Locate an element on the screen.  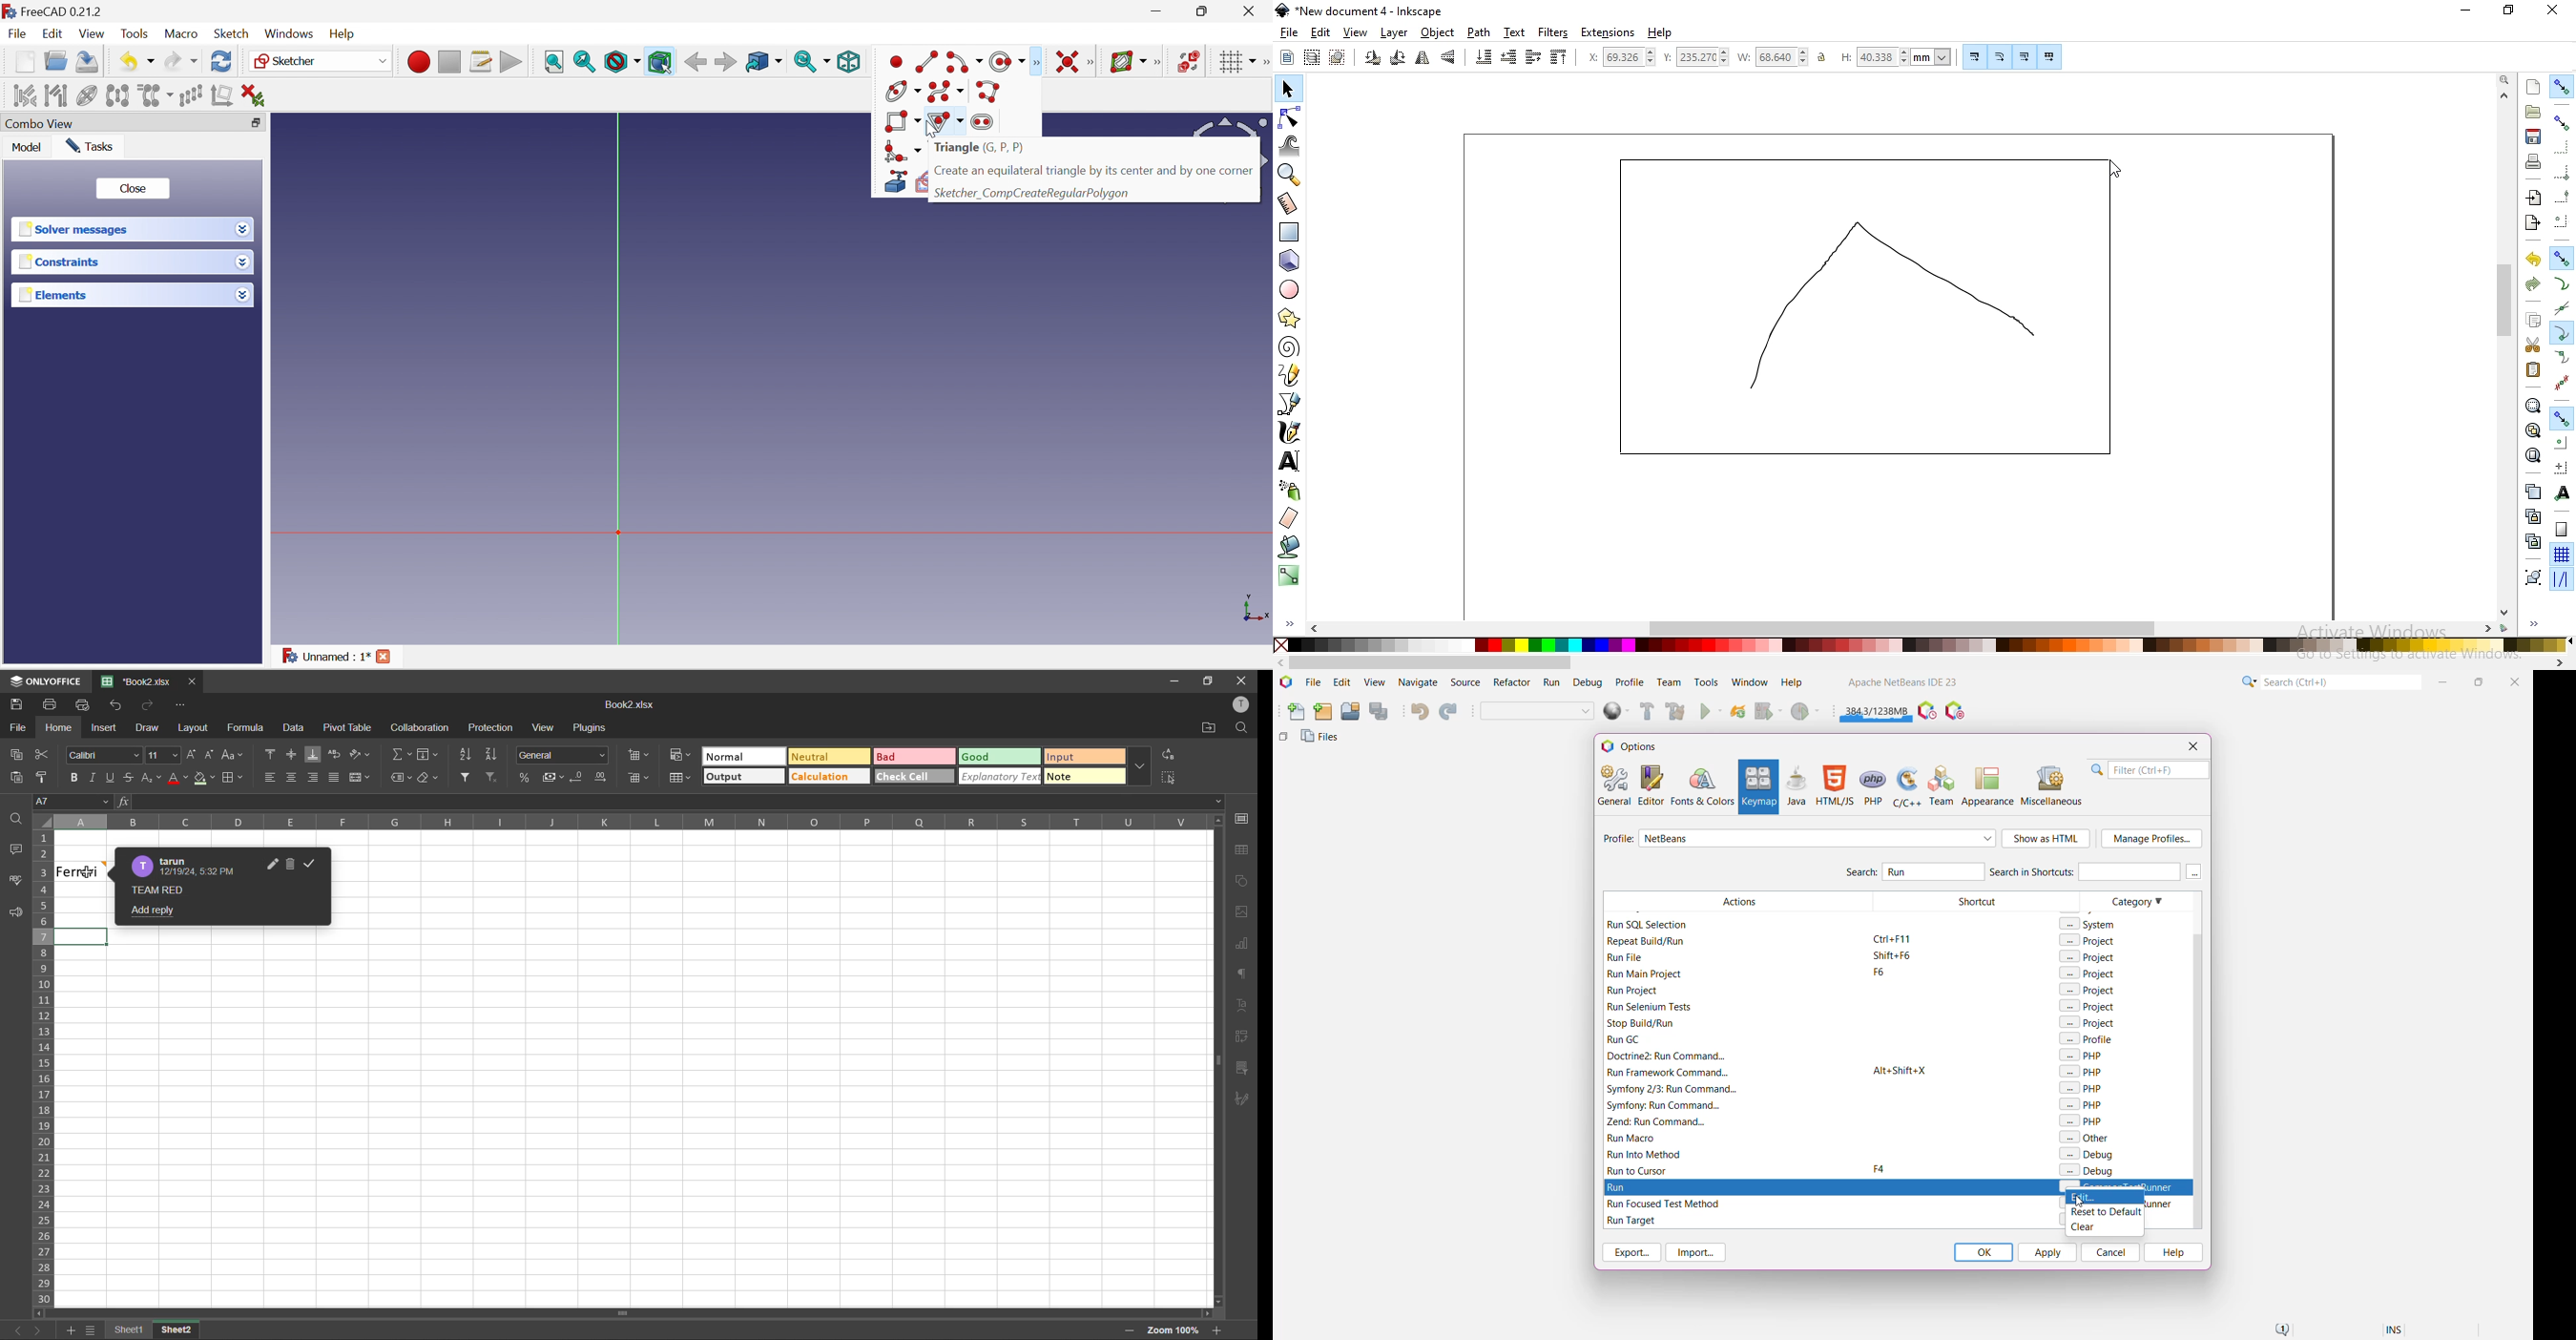
Clear is located at coordinates (2104, 1228).